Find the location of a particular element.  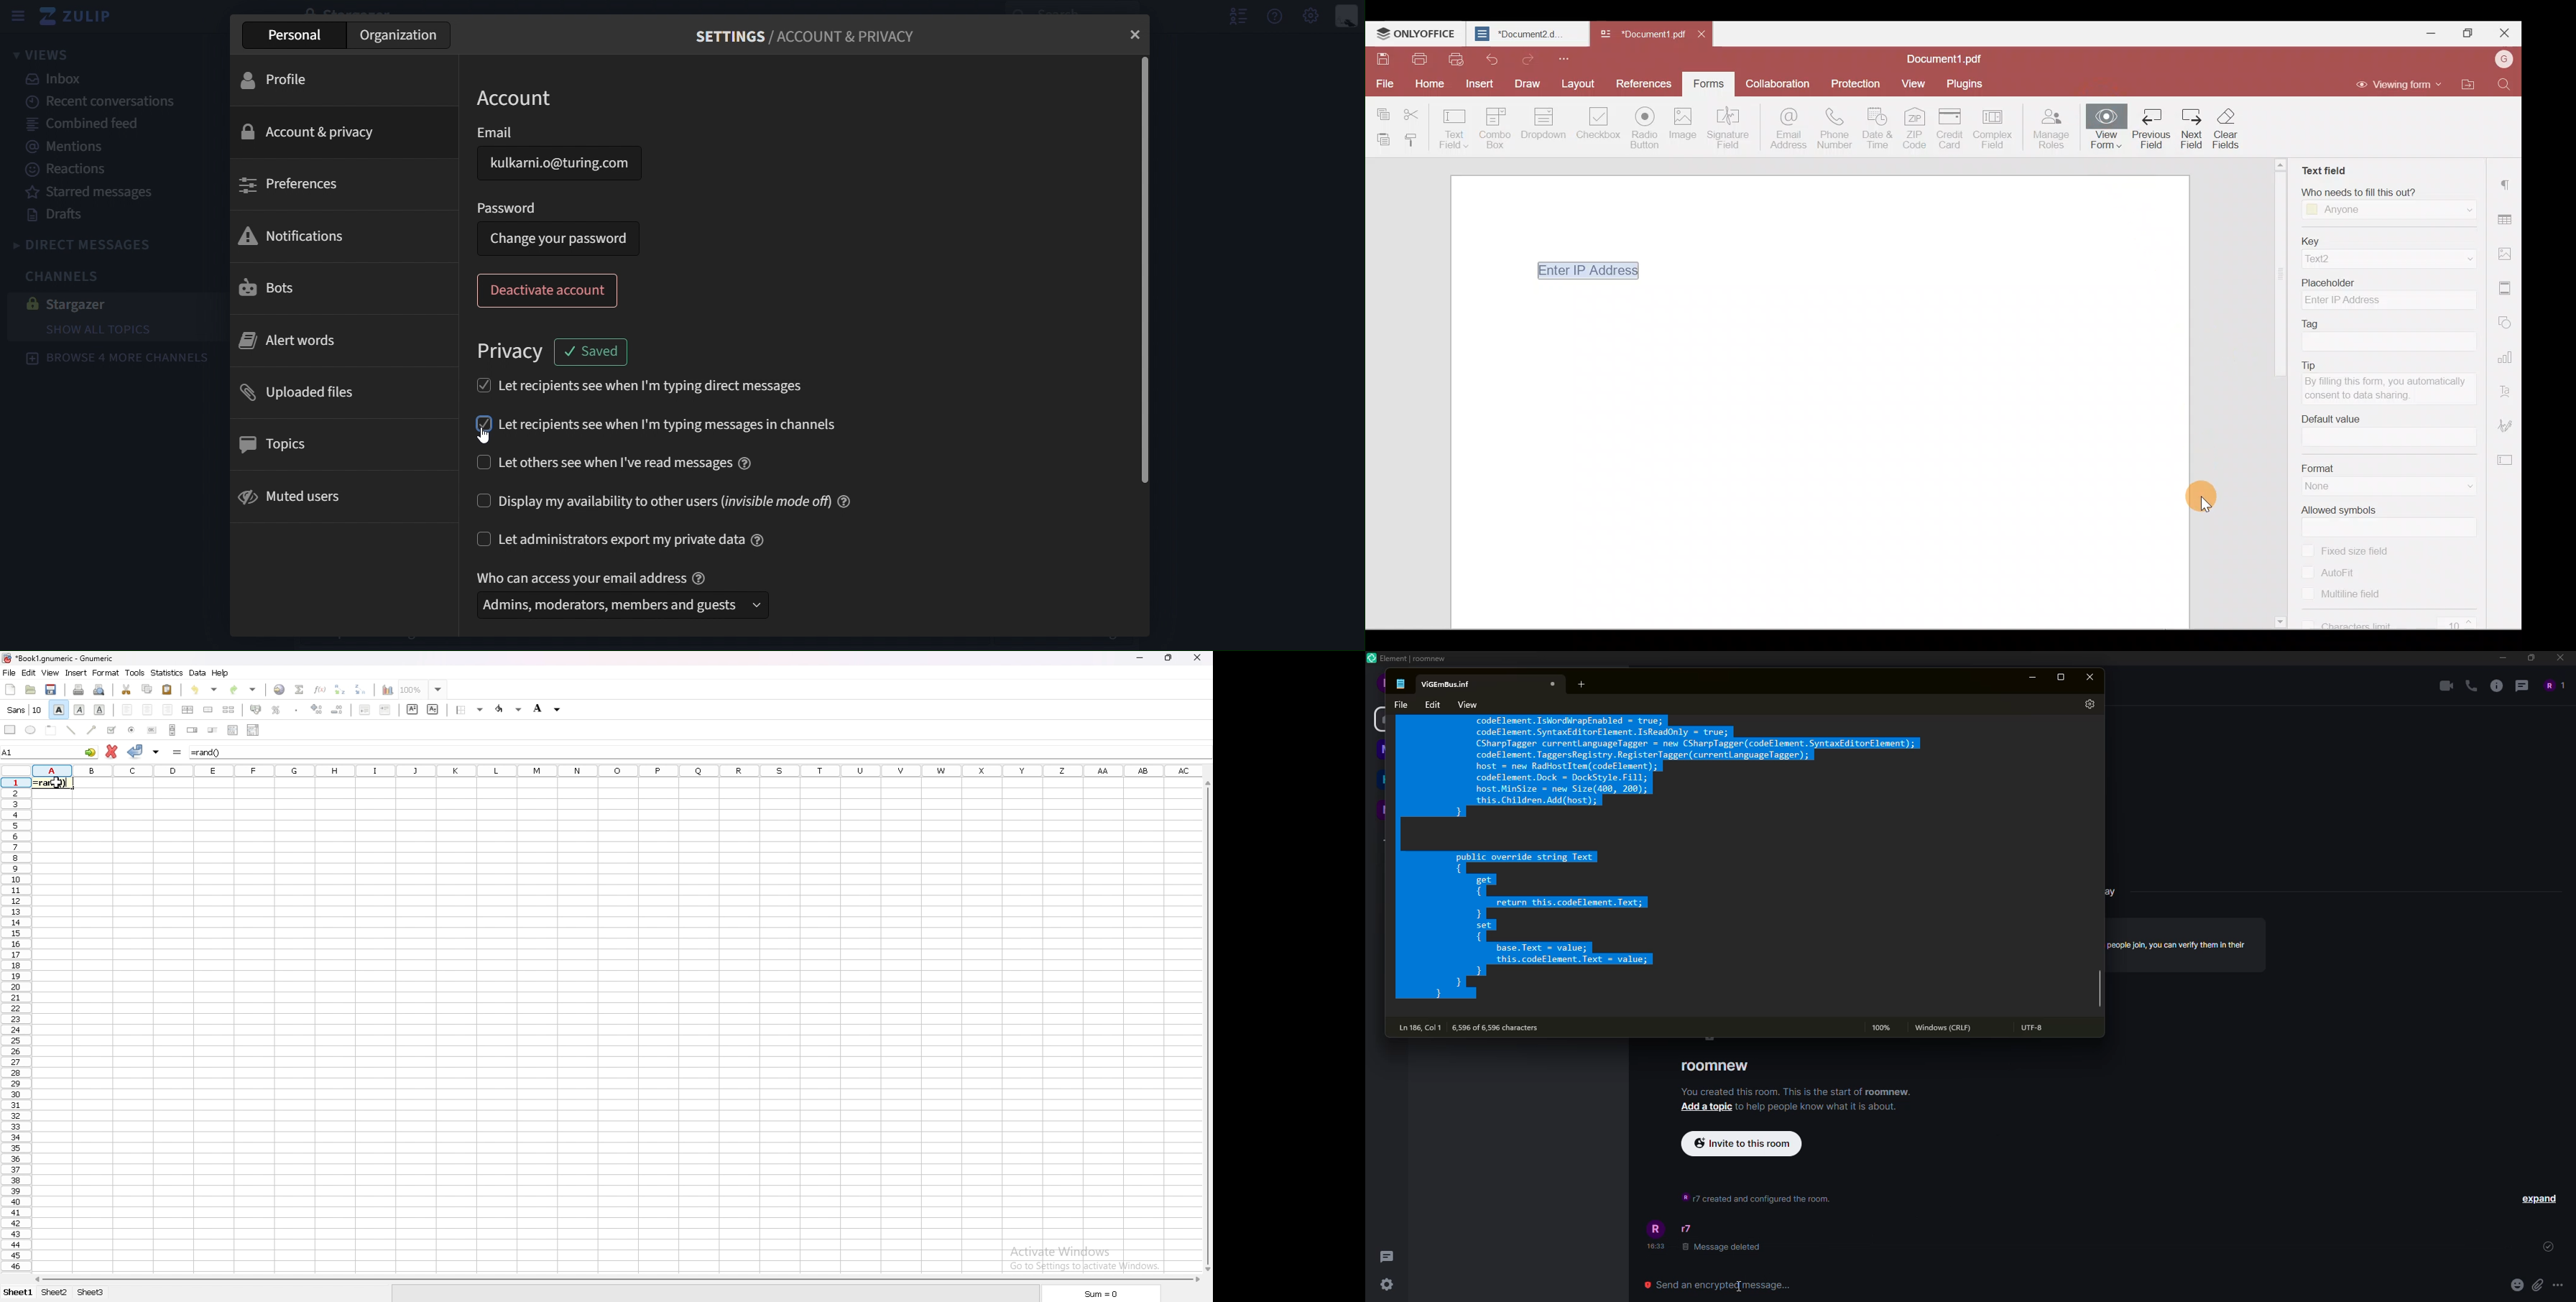

formula is located at coordinates (51, 783).